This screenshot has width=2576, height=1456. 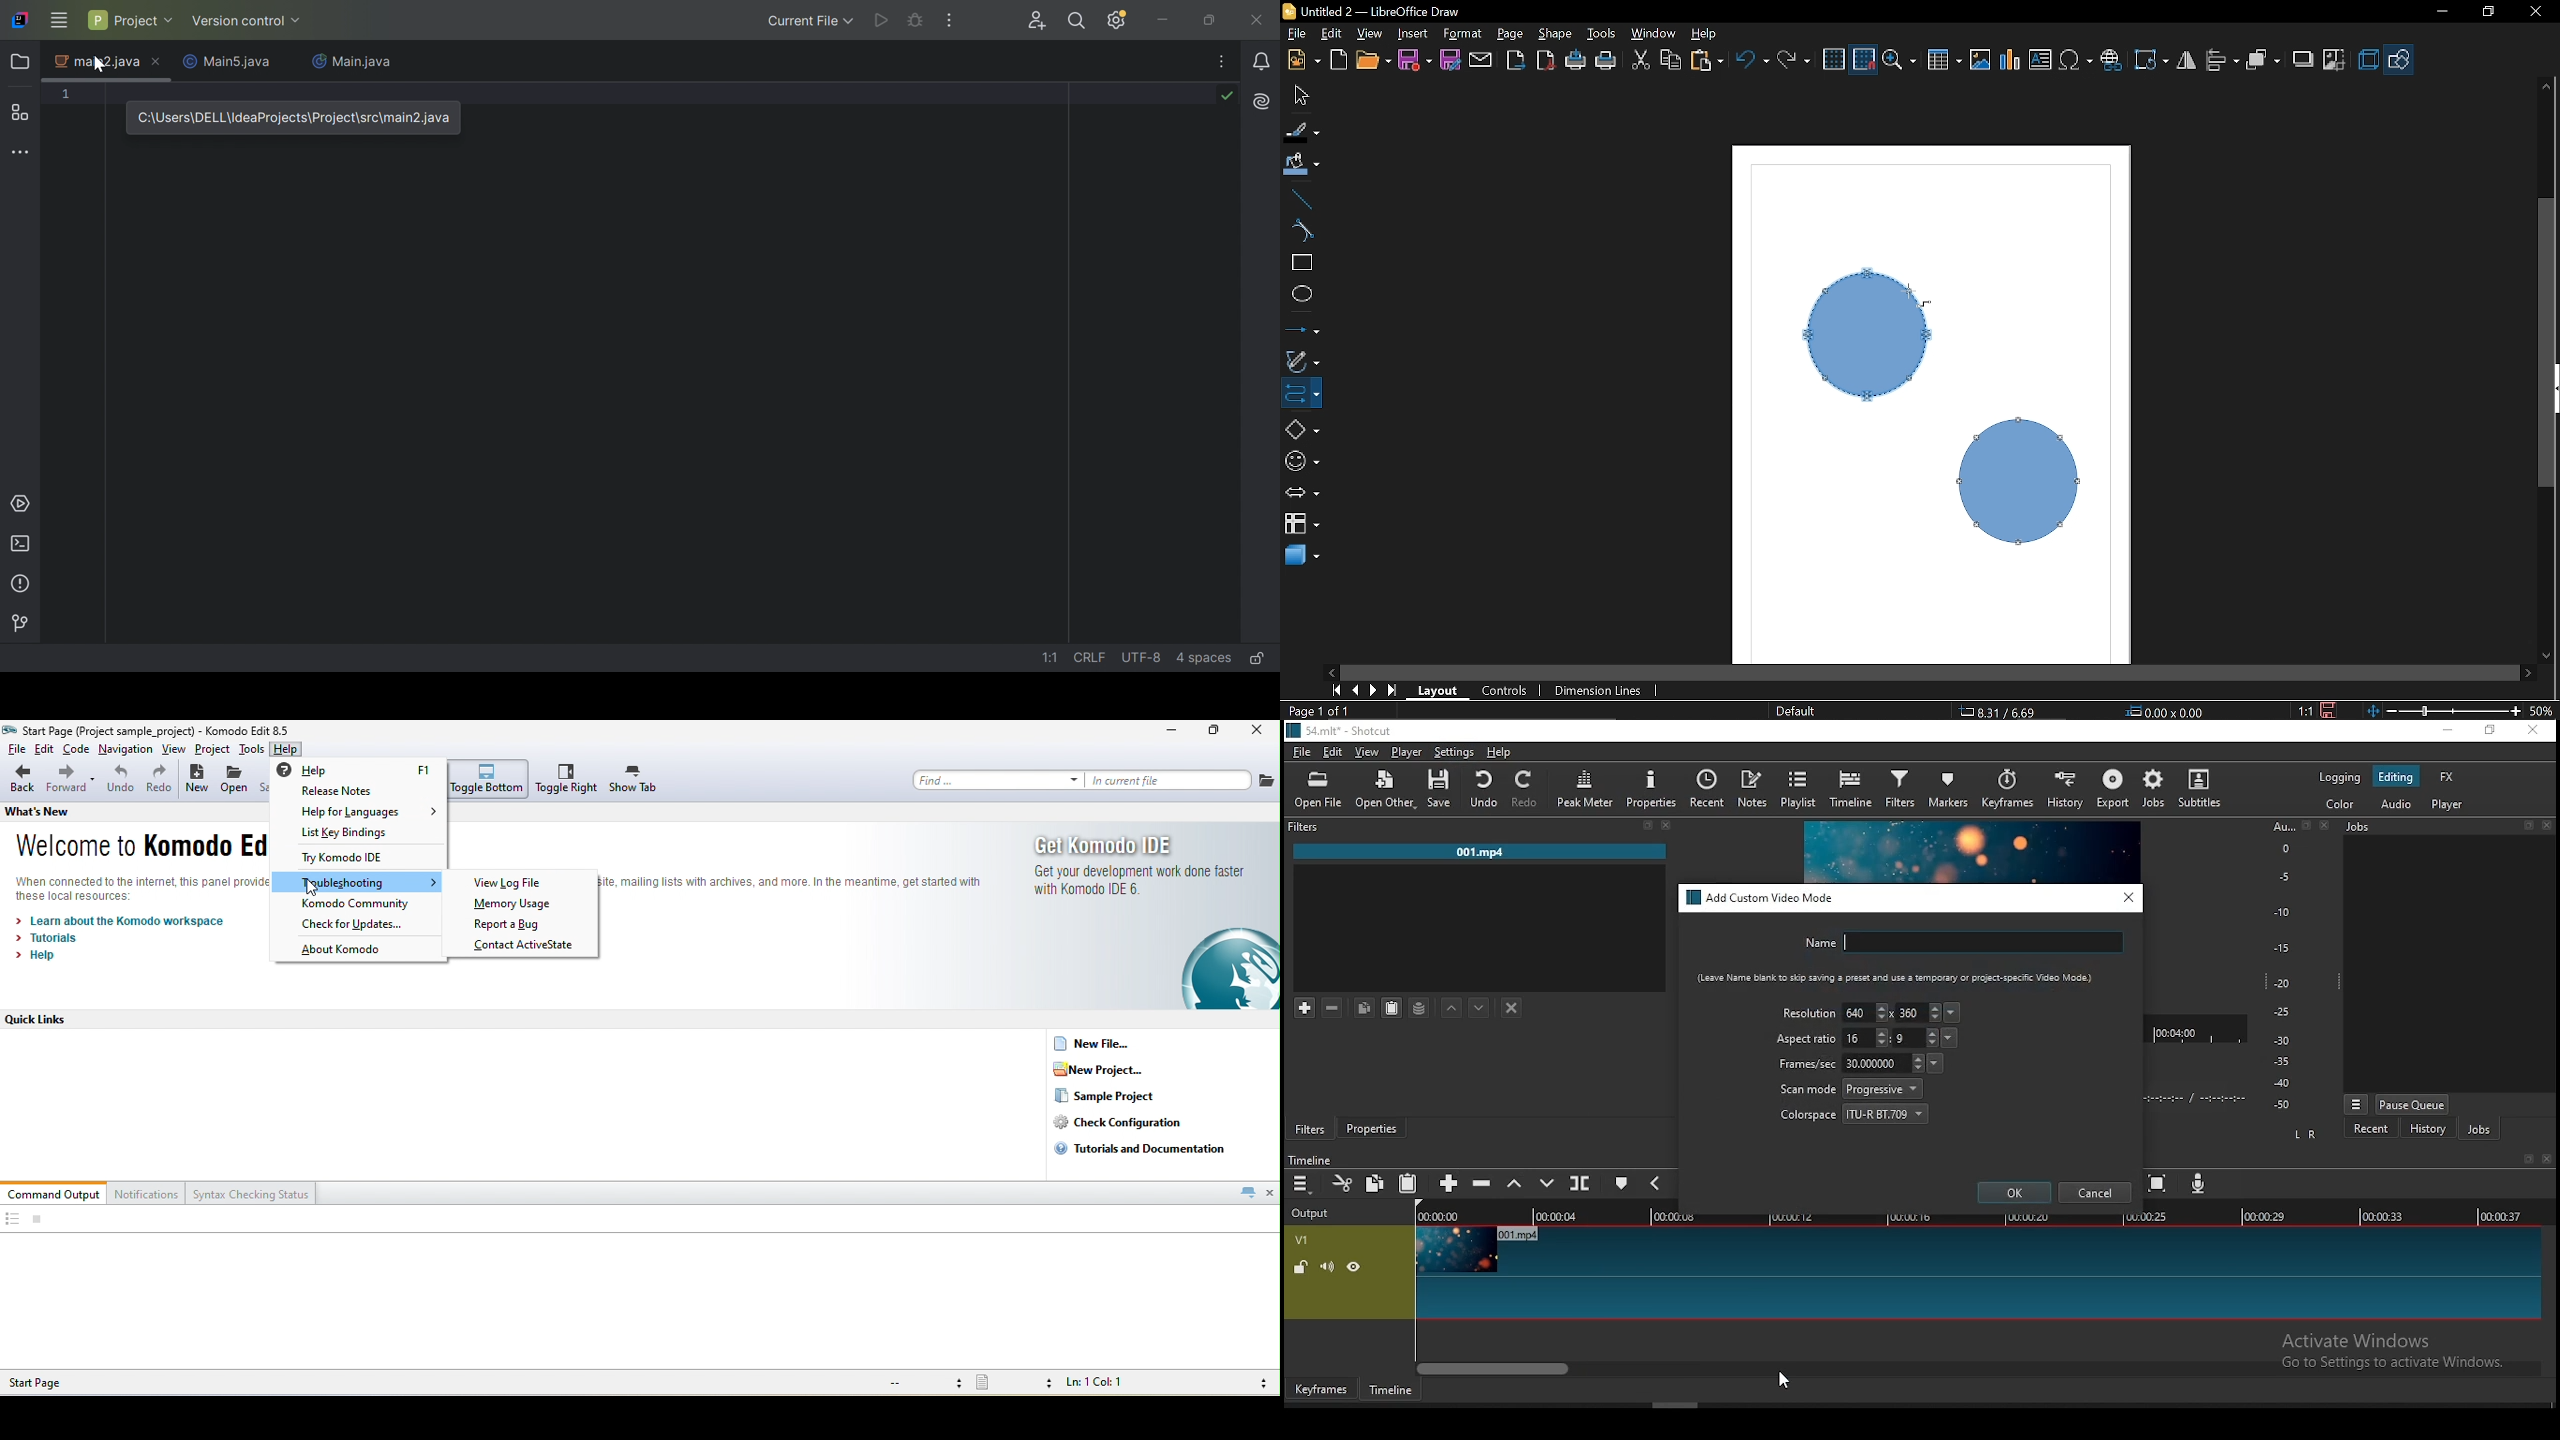 What do you see at coordinates (1510, 691) in the screenshot?
I see `Control` at bounding box center [1510, 691].